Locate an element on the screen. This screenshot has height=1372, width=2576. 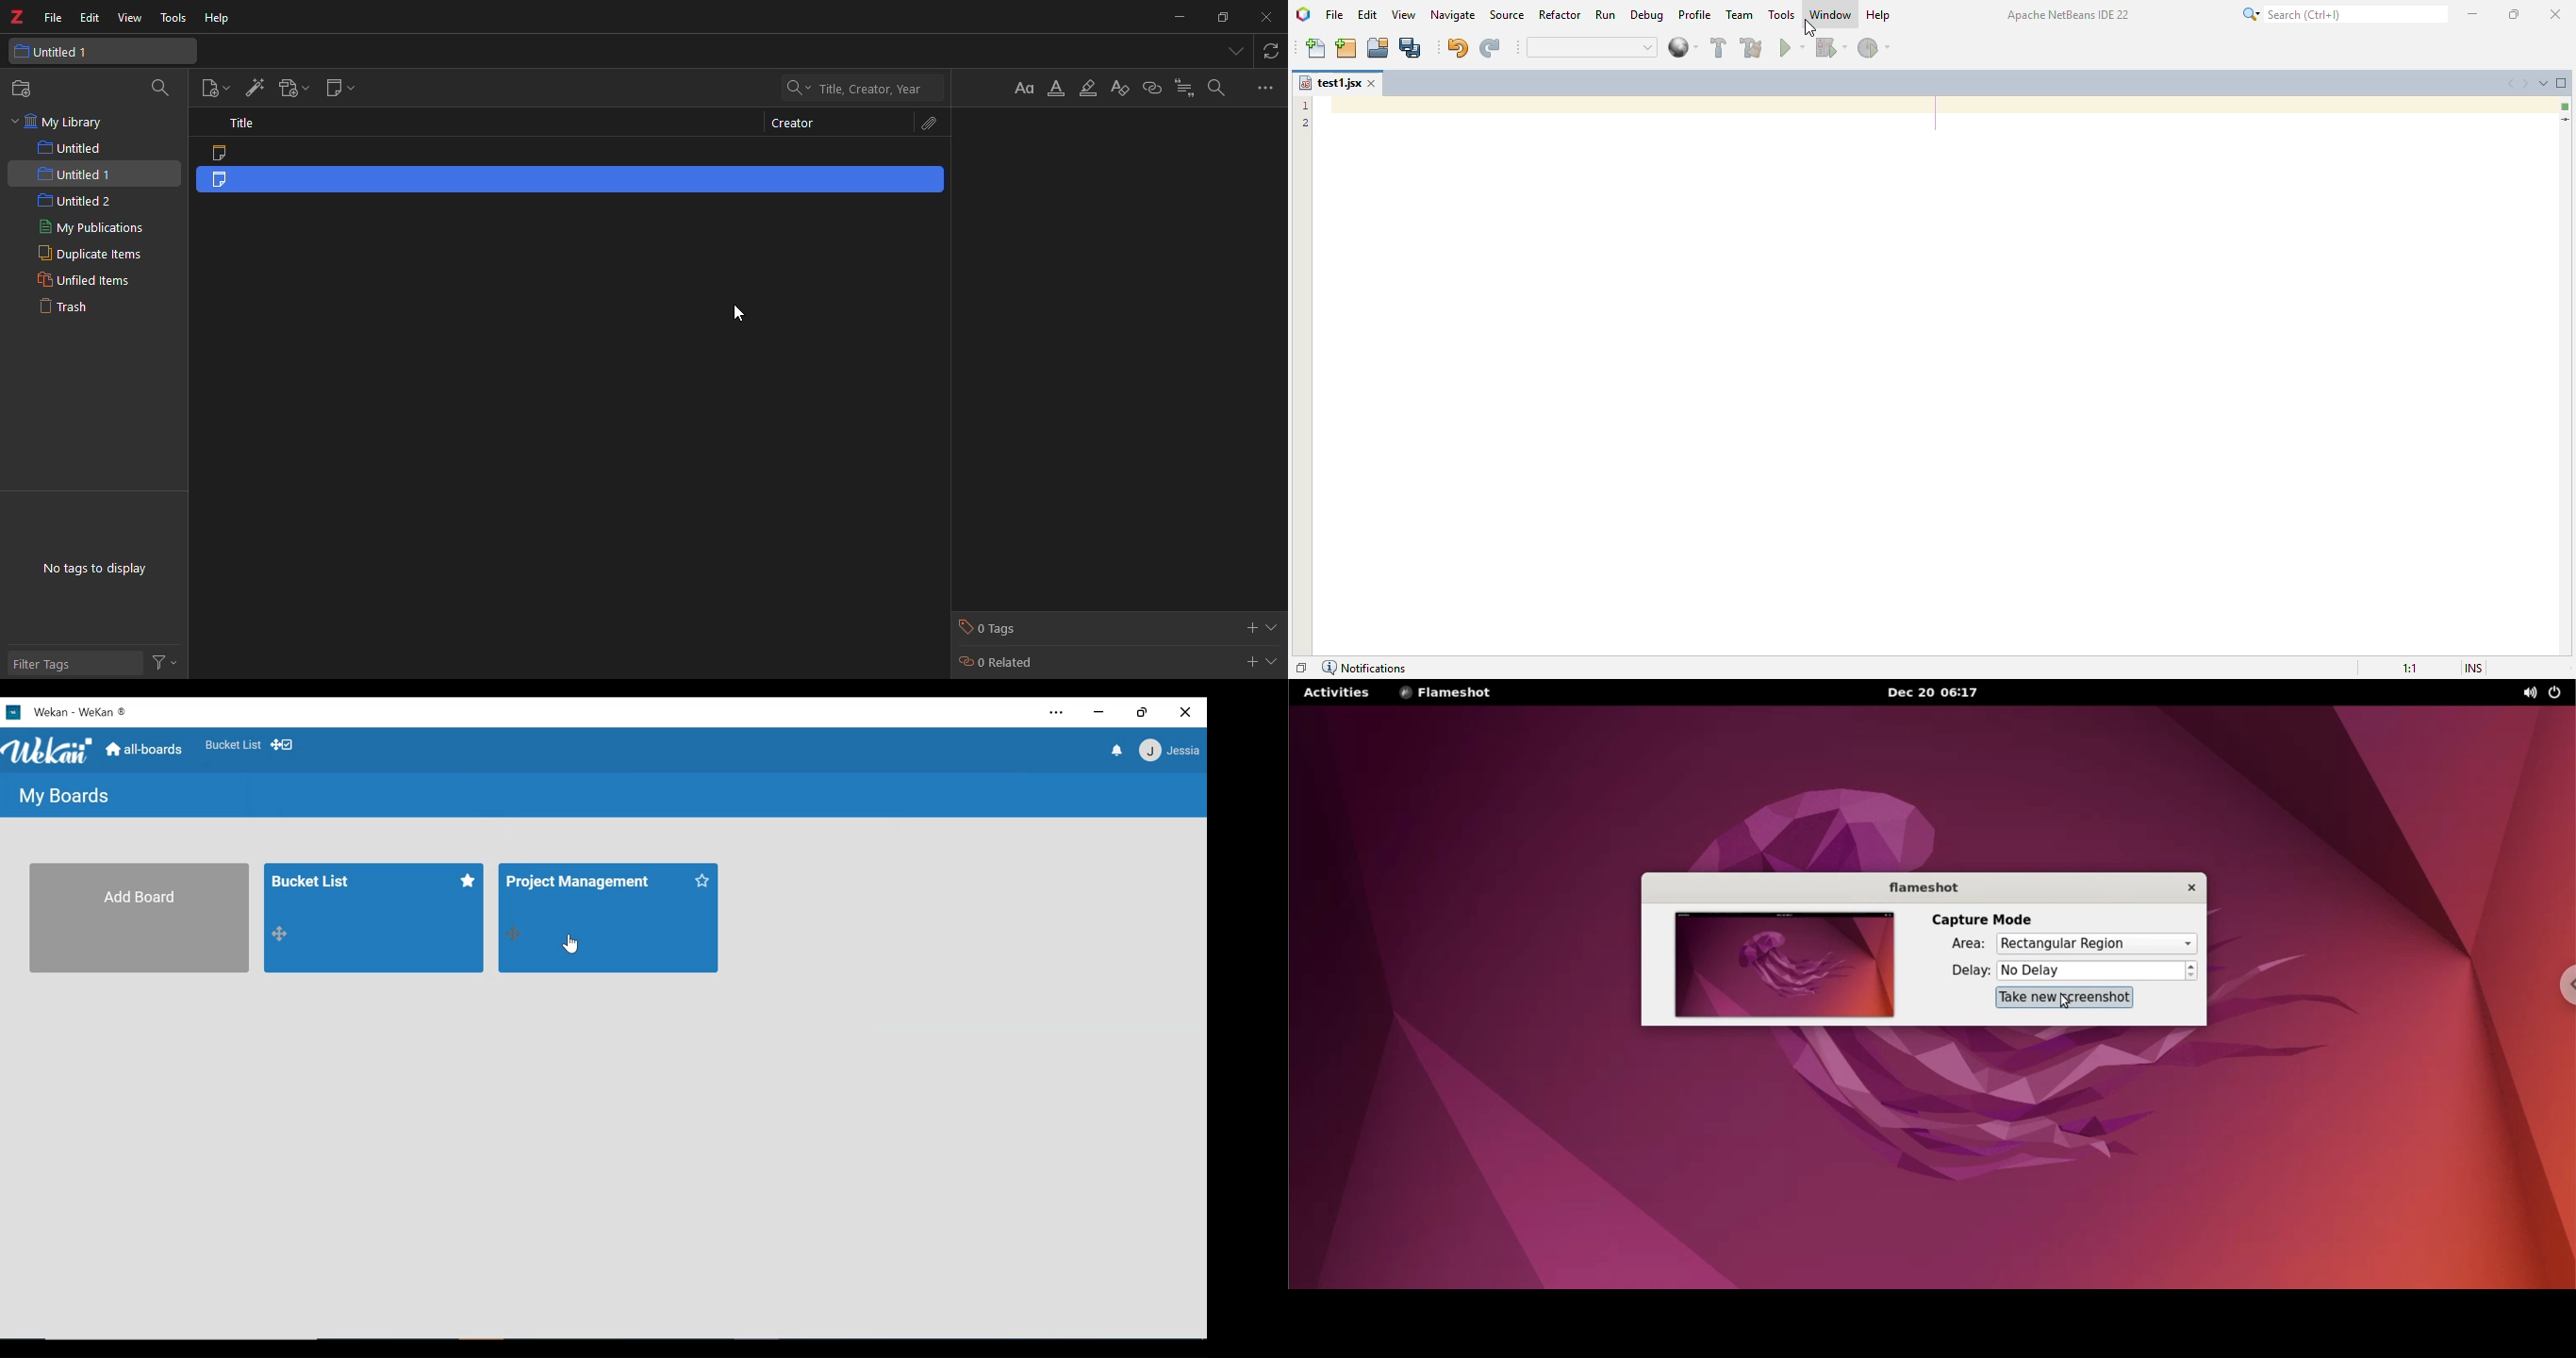
clear formatting is located at coordinates (1118, 84).